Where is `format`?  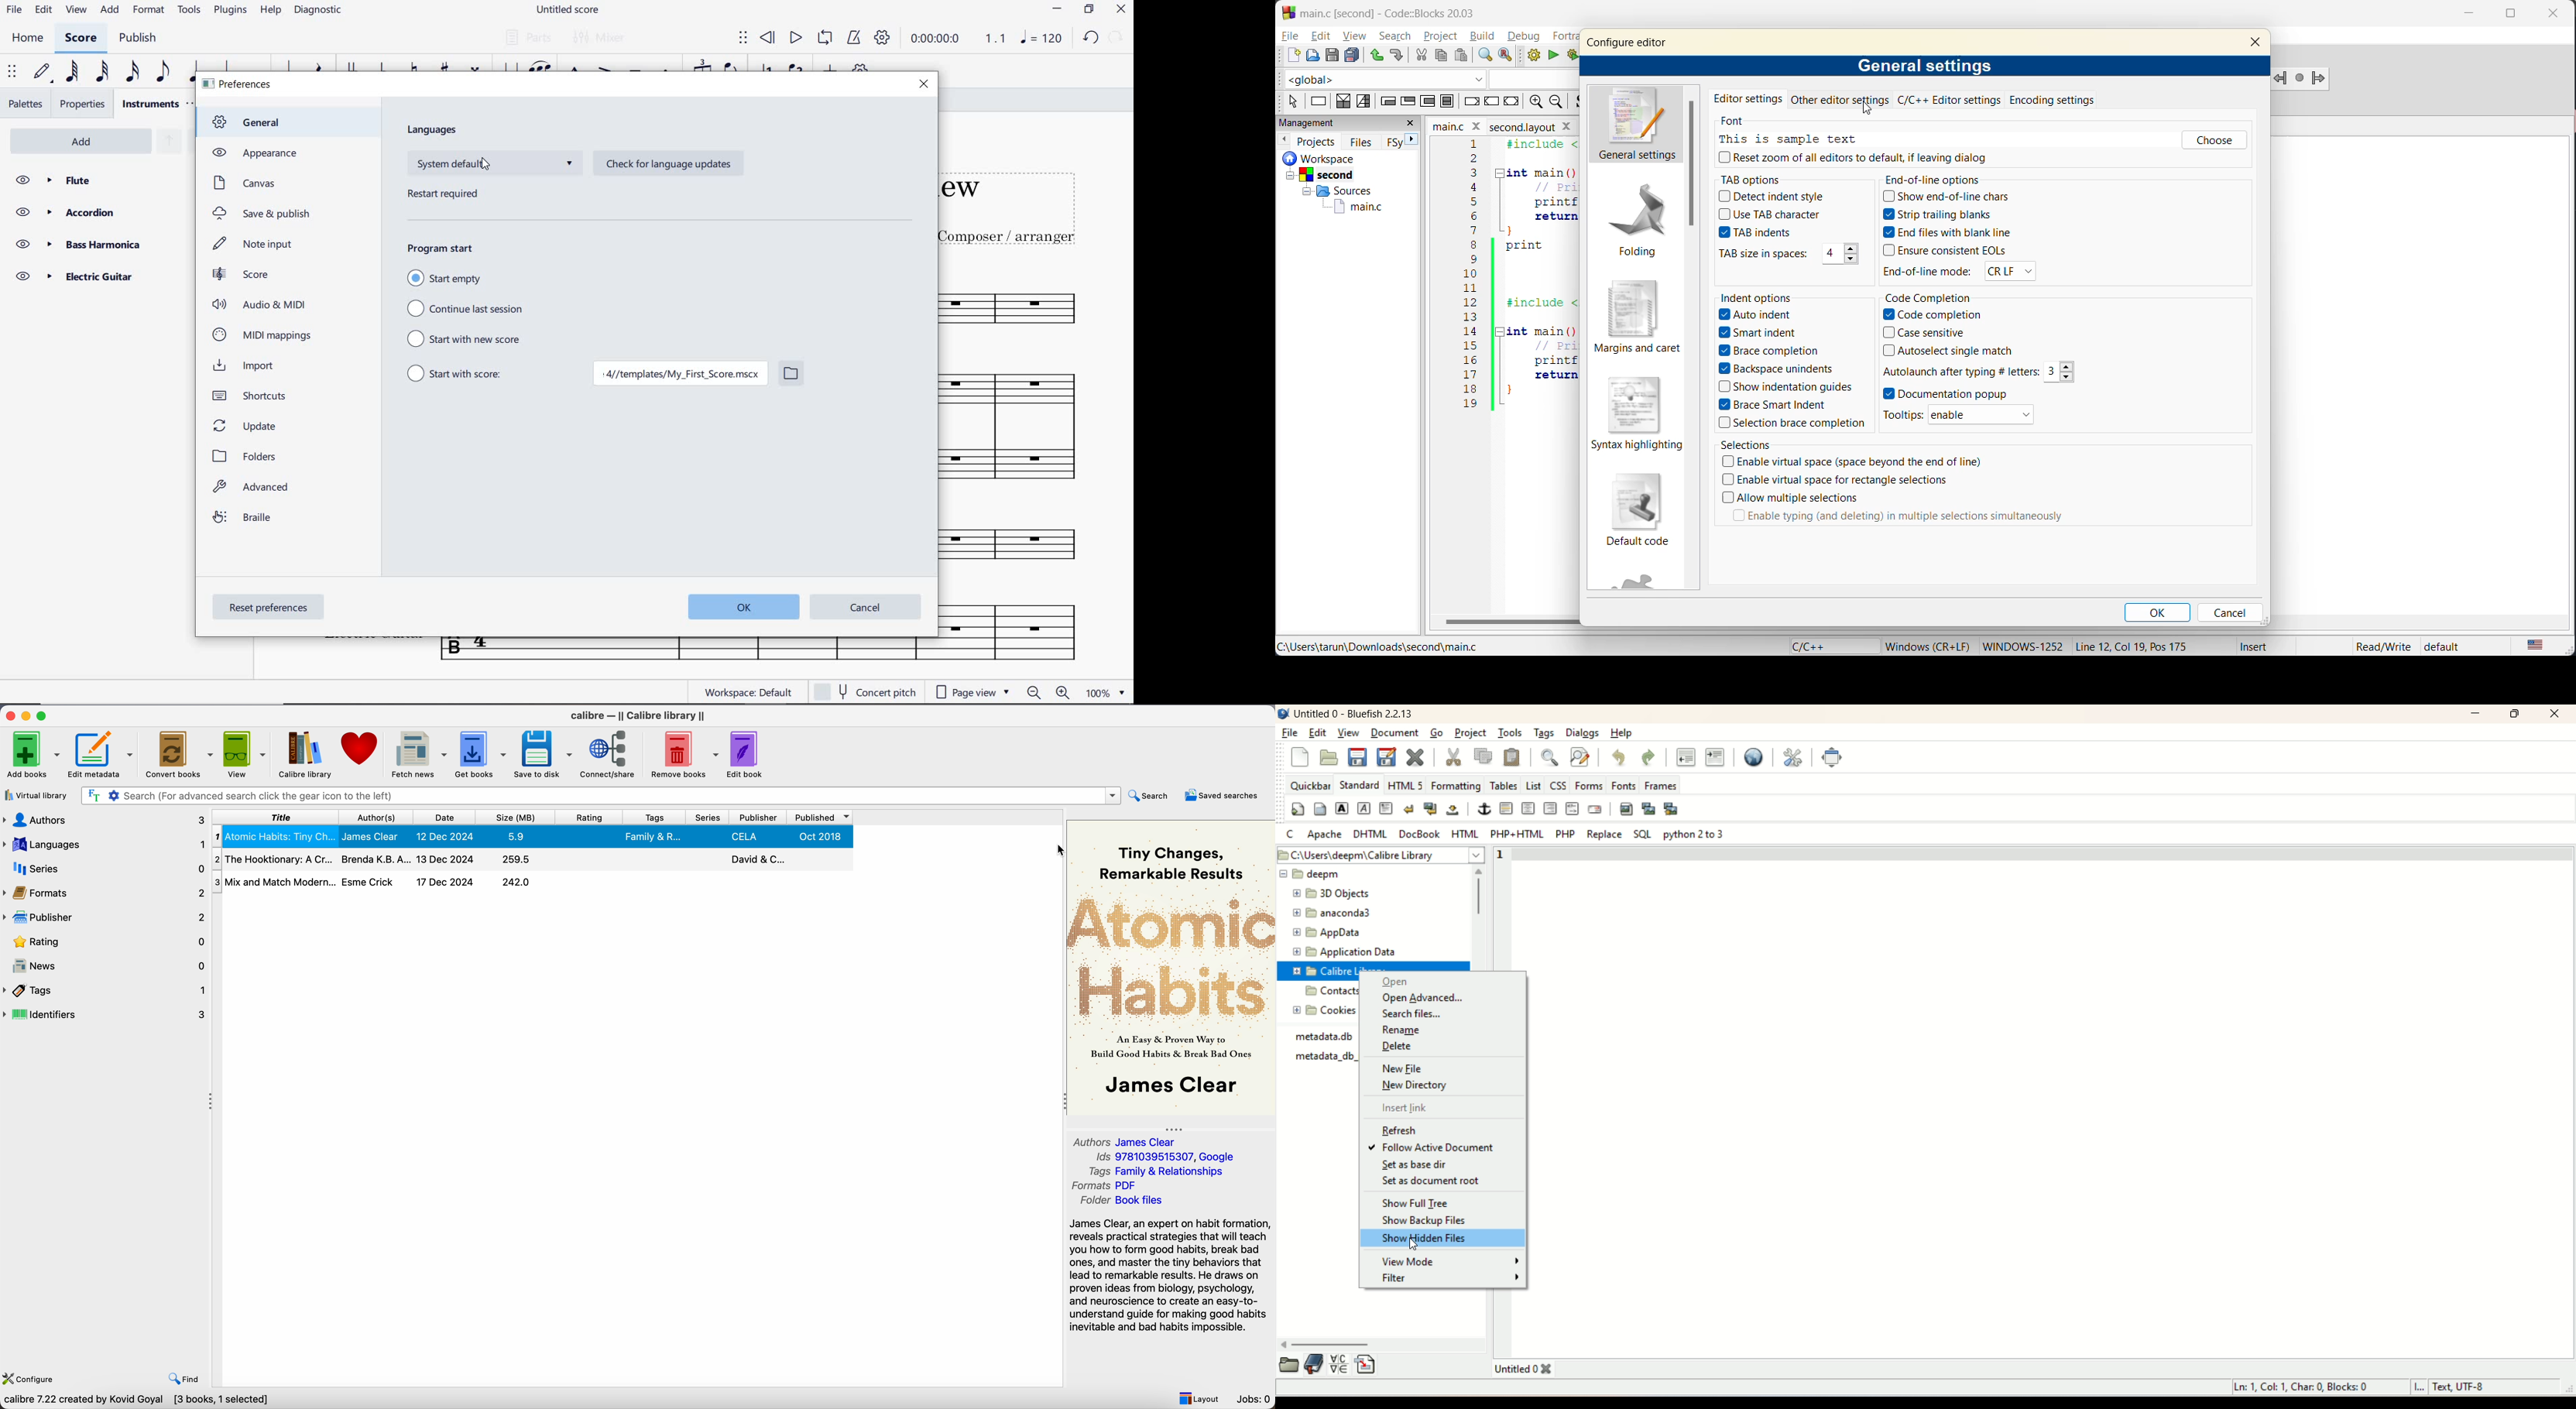 format is located at coordinates (150, 11).